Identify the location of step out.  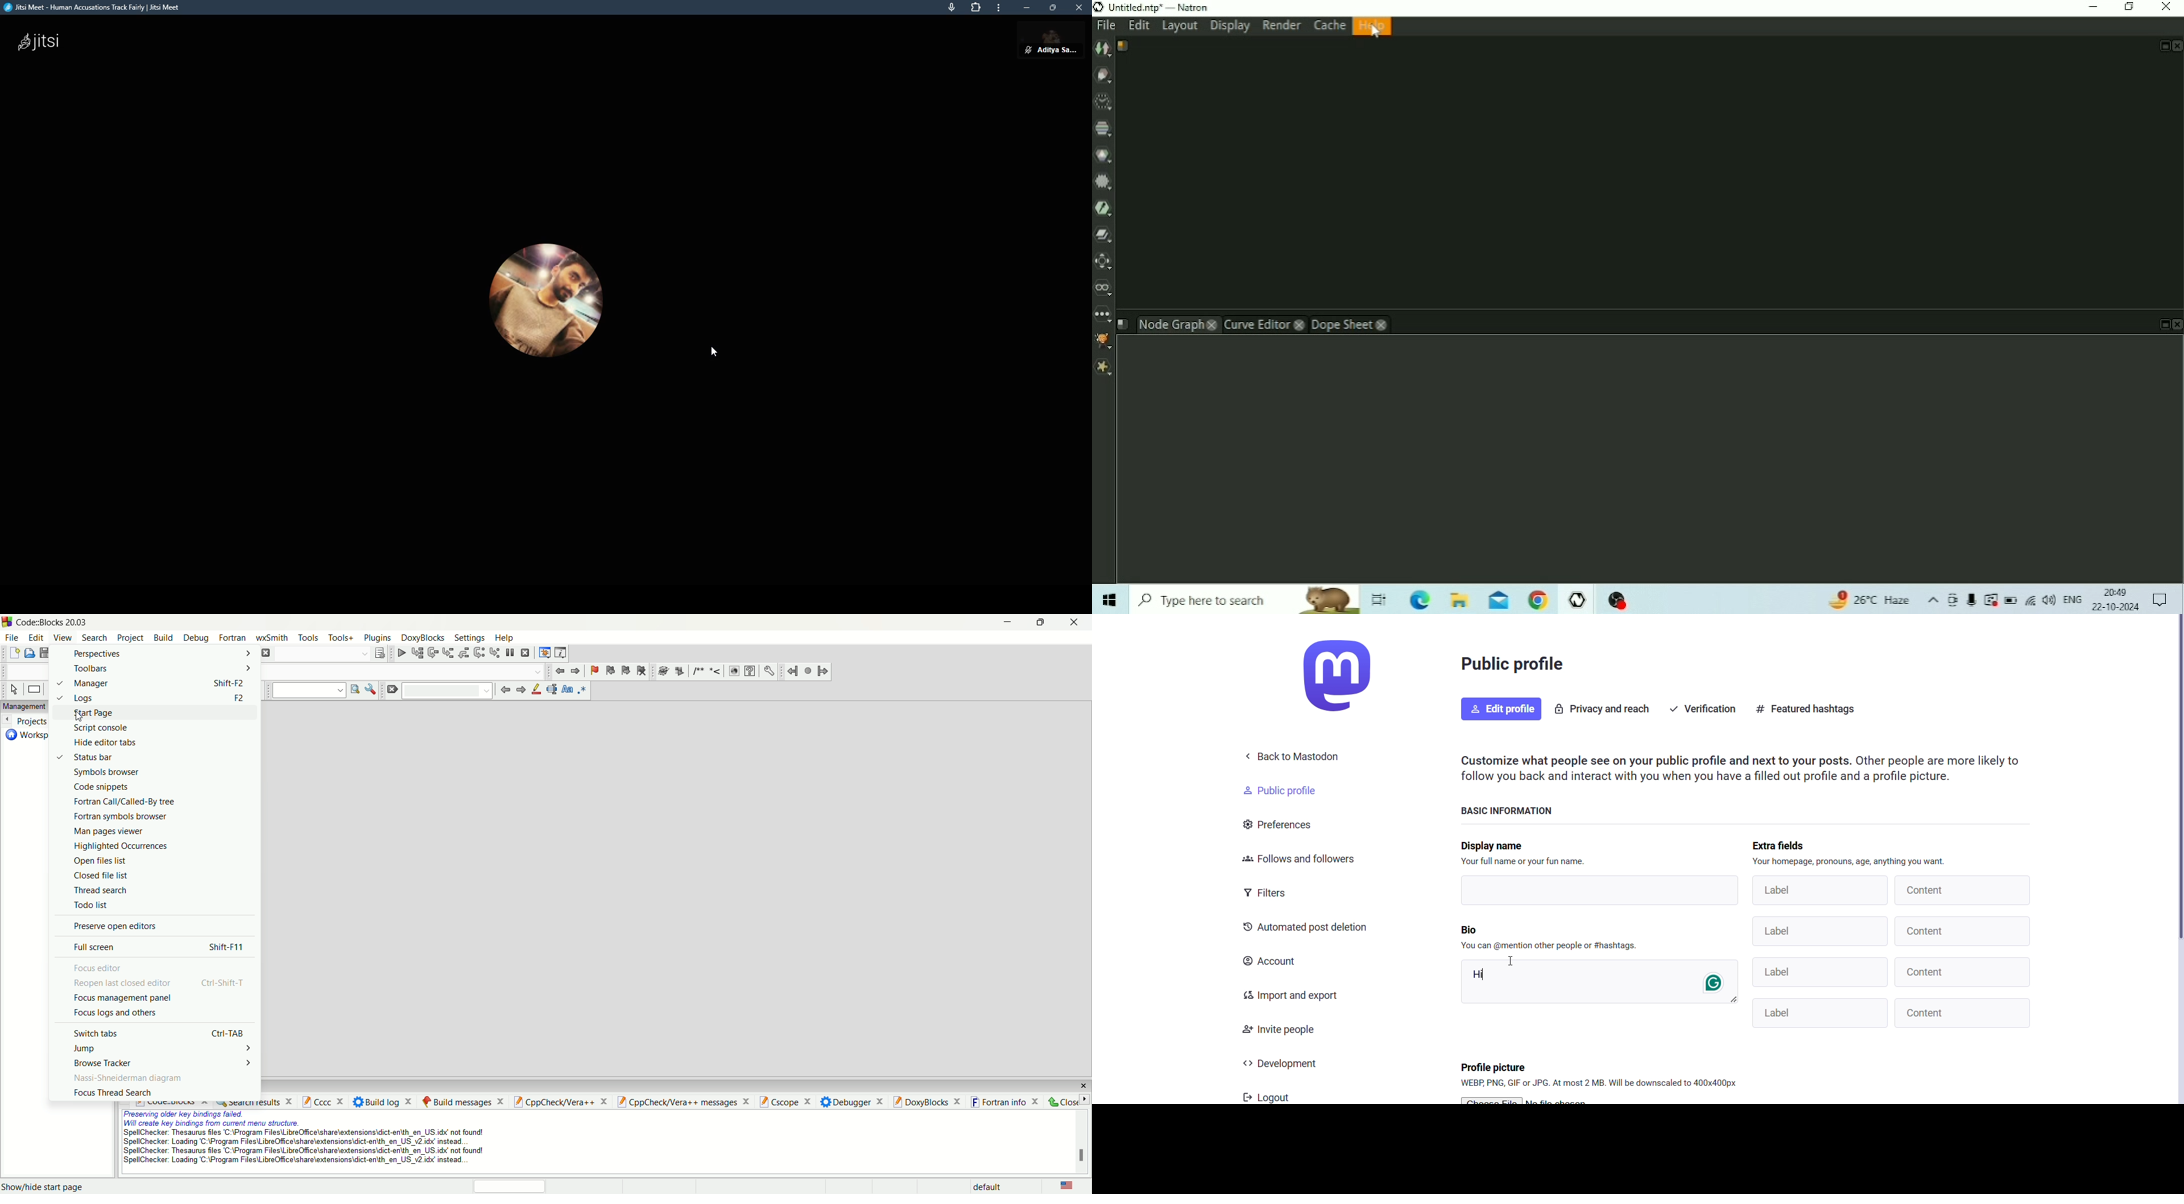
(465, 653).